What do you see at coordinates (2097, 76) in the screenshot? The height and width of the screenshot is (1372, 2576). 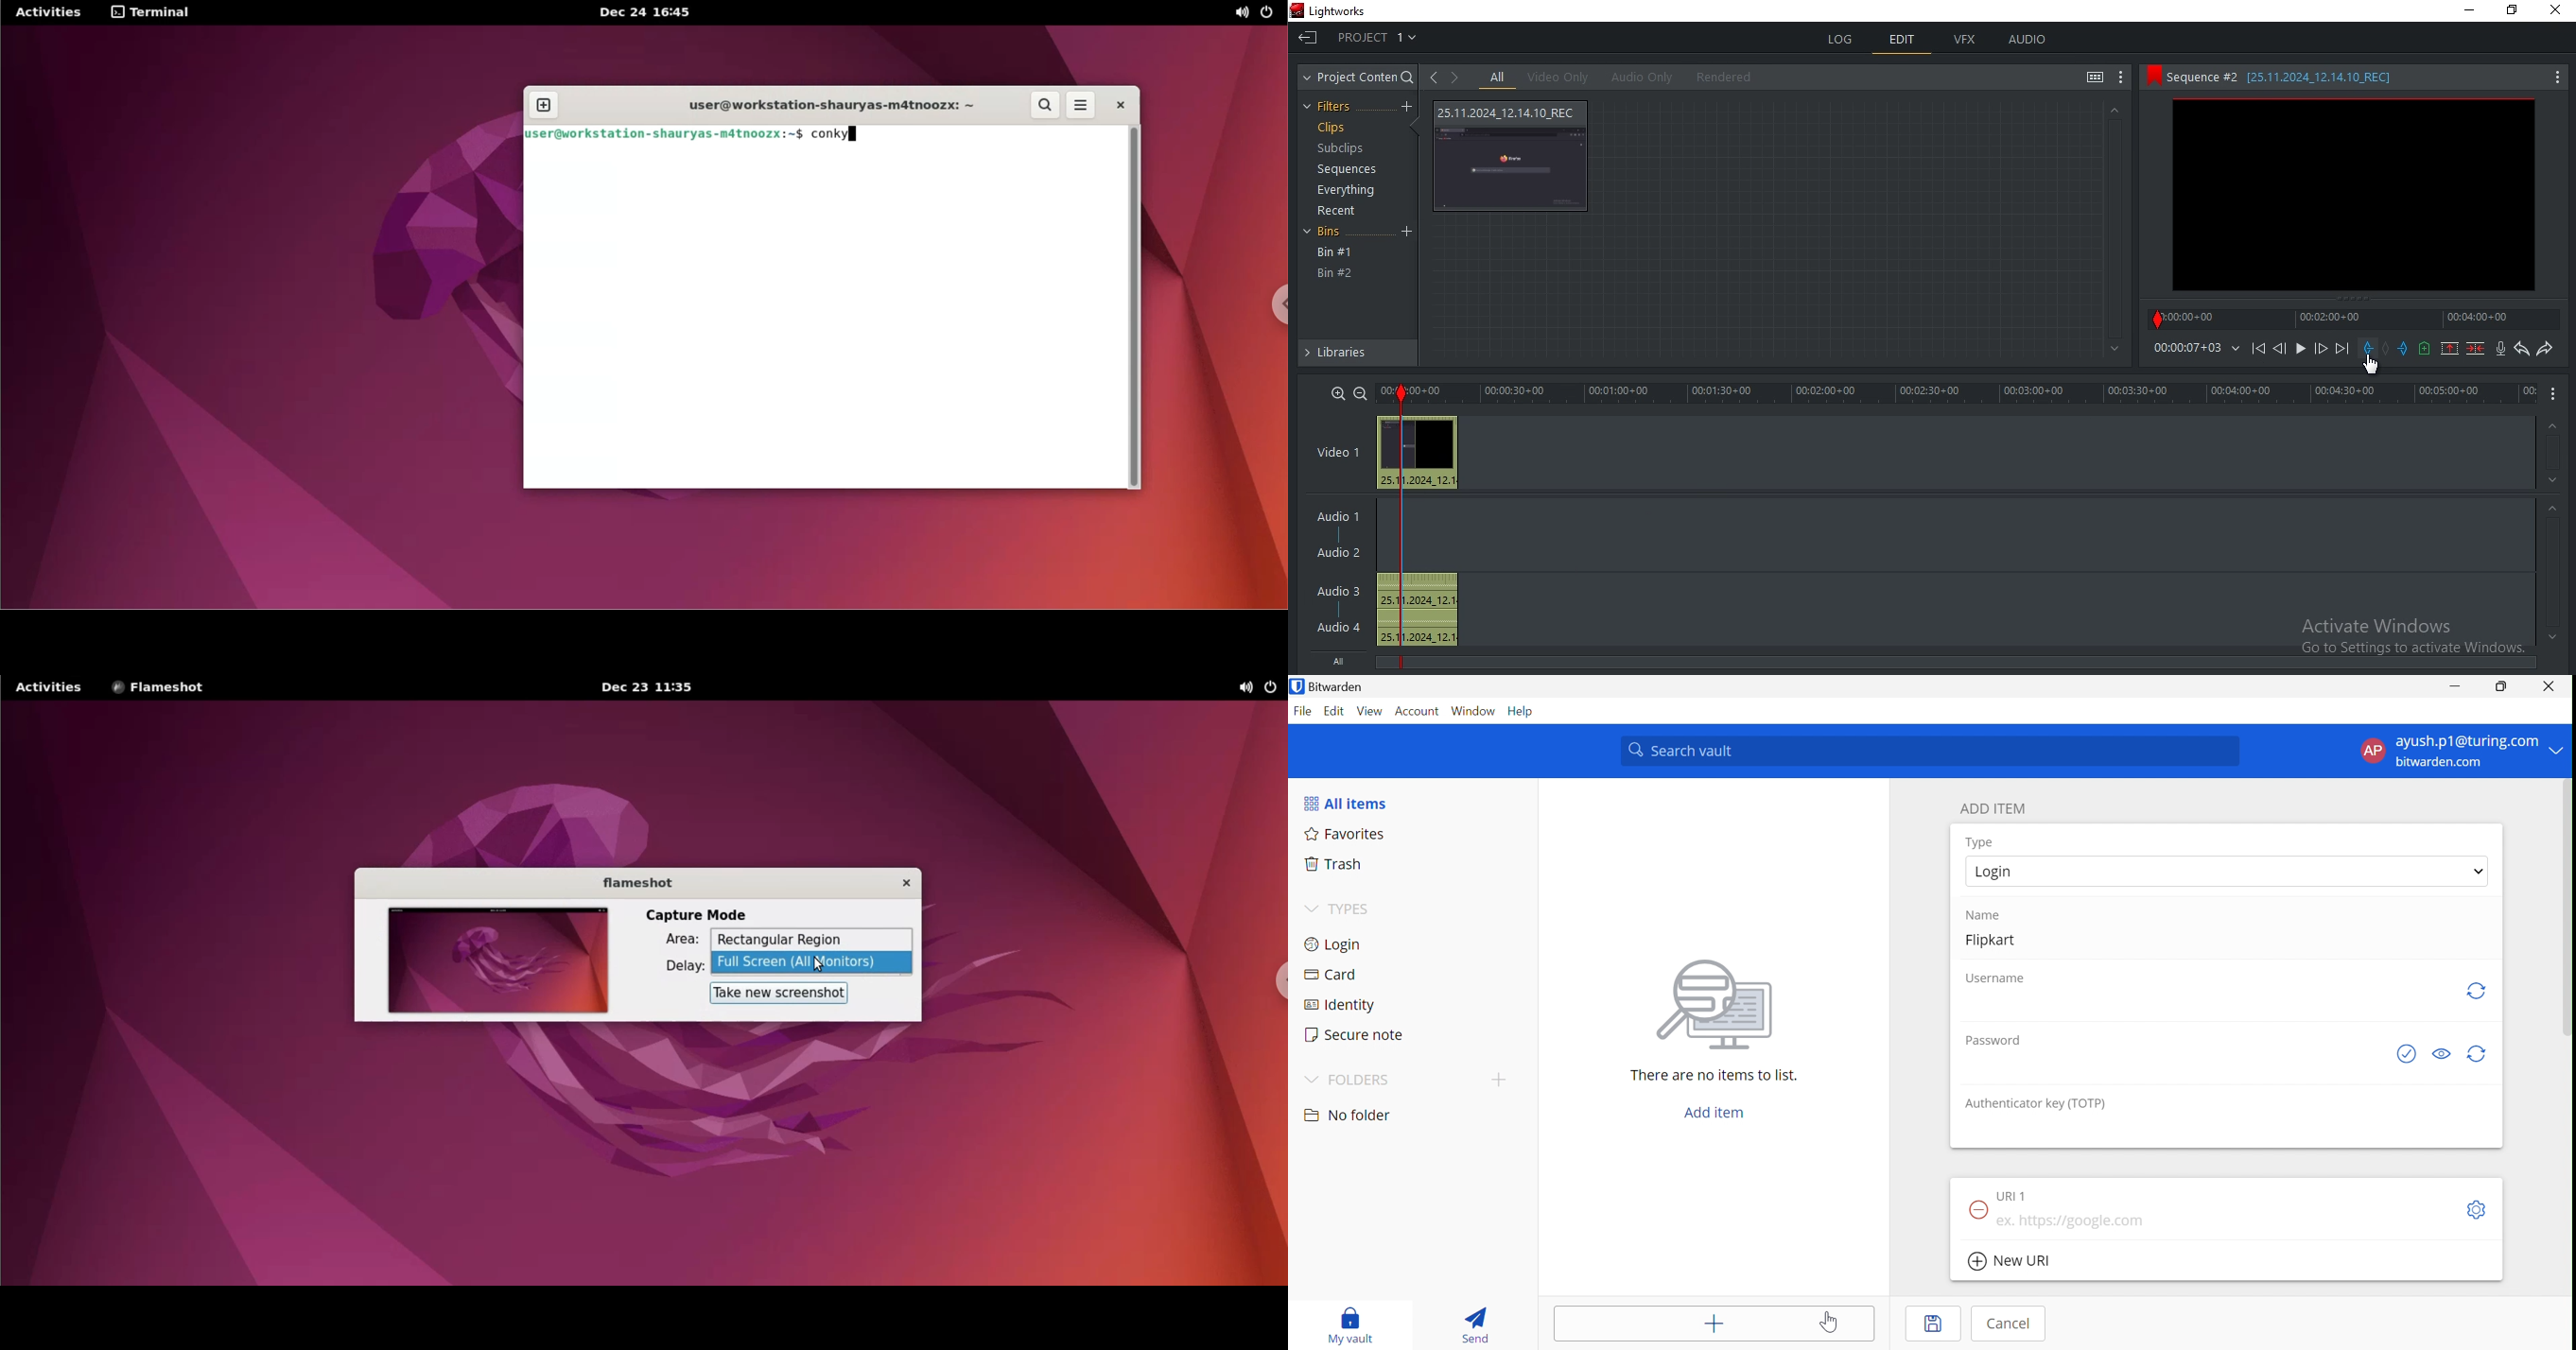 I see `` at bounding box center [2097, 76].